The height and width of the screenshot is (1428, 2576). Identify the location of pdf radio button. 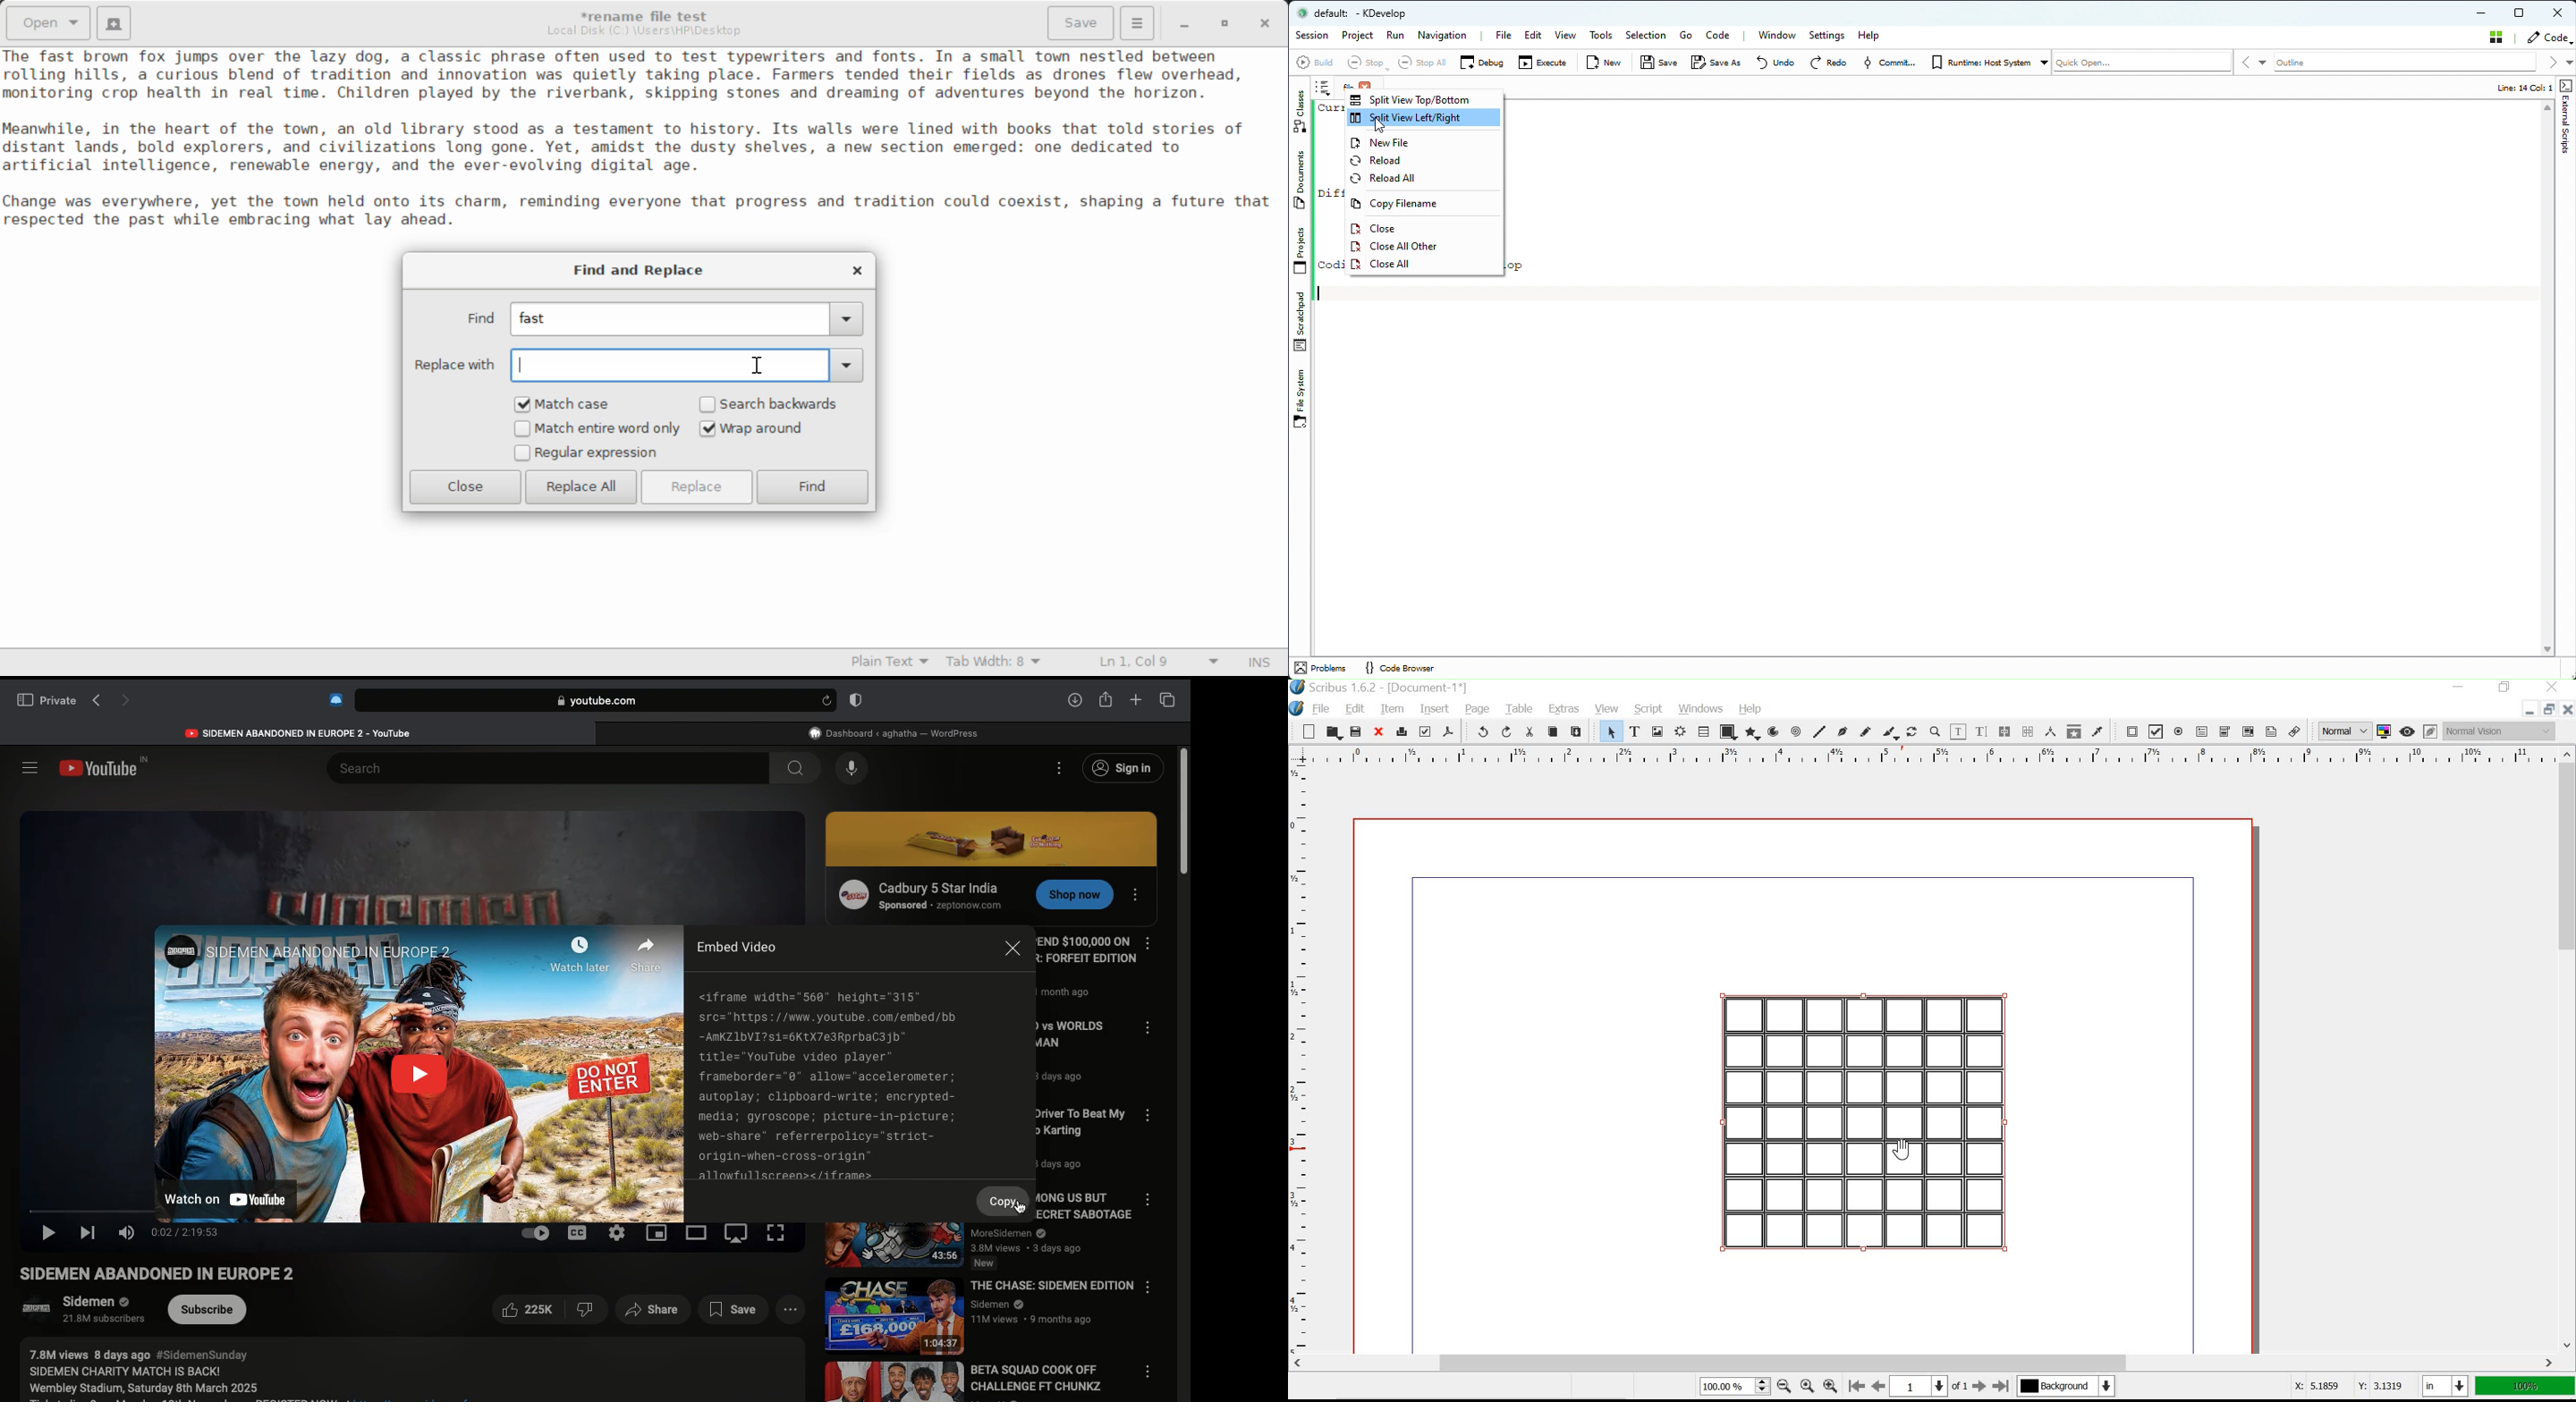
(2178, 732).